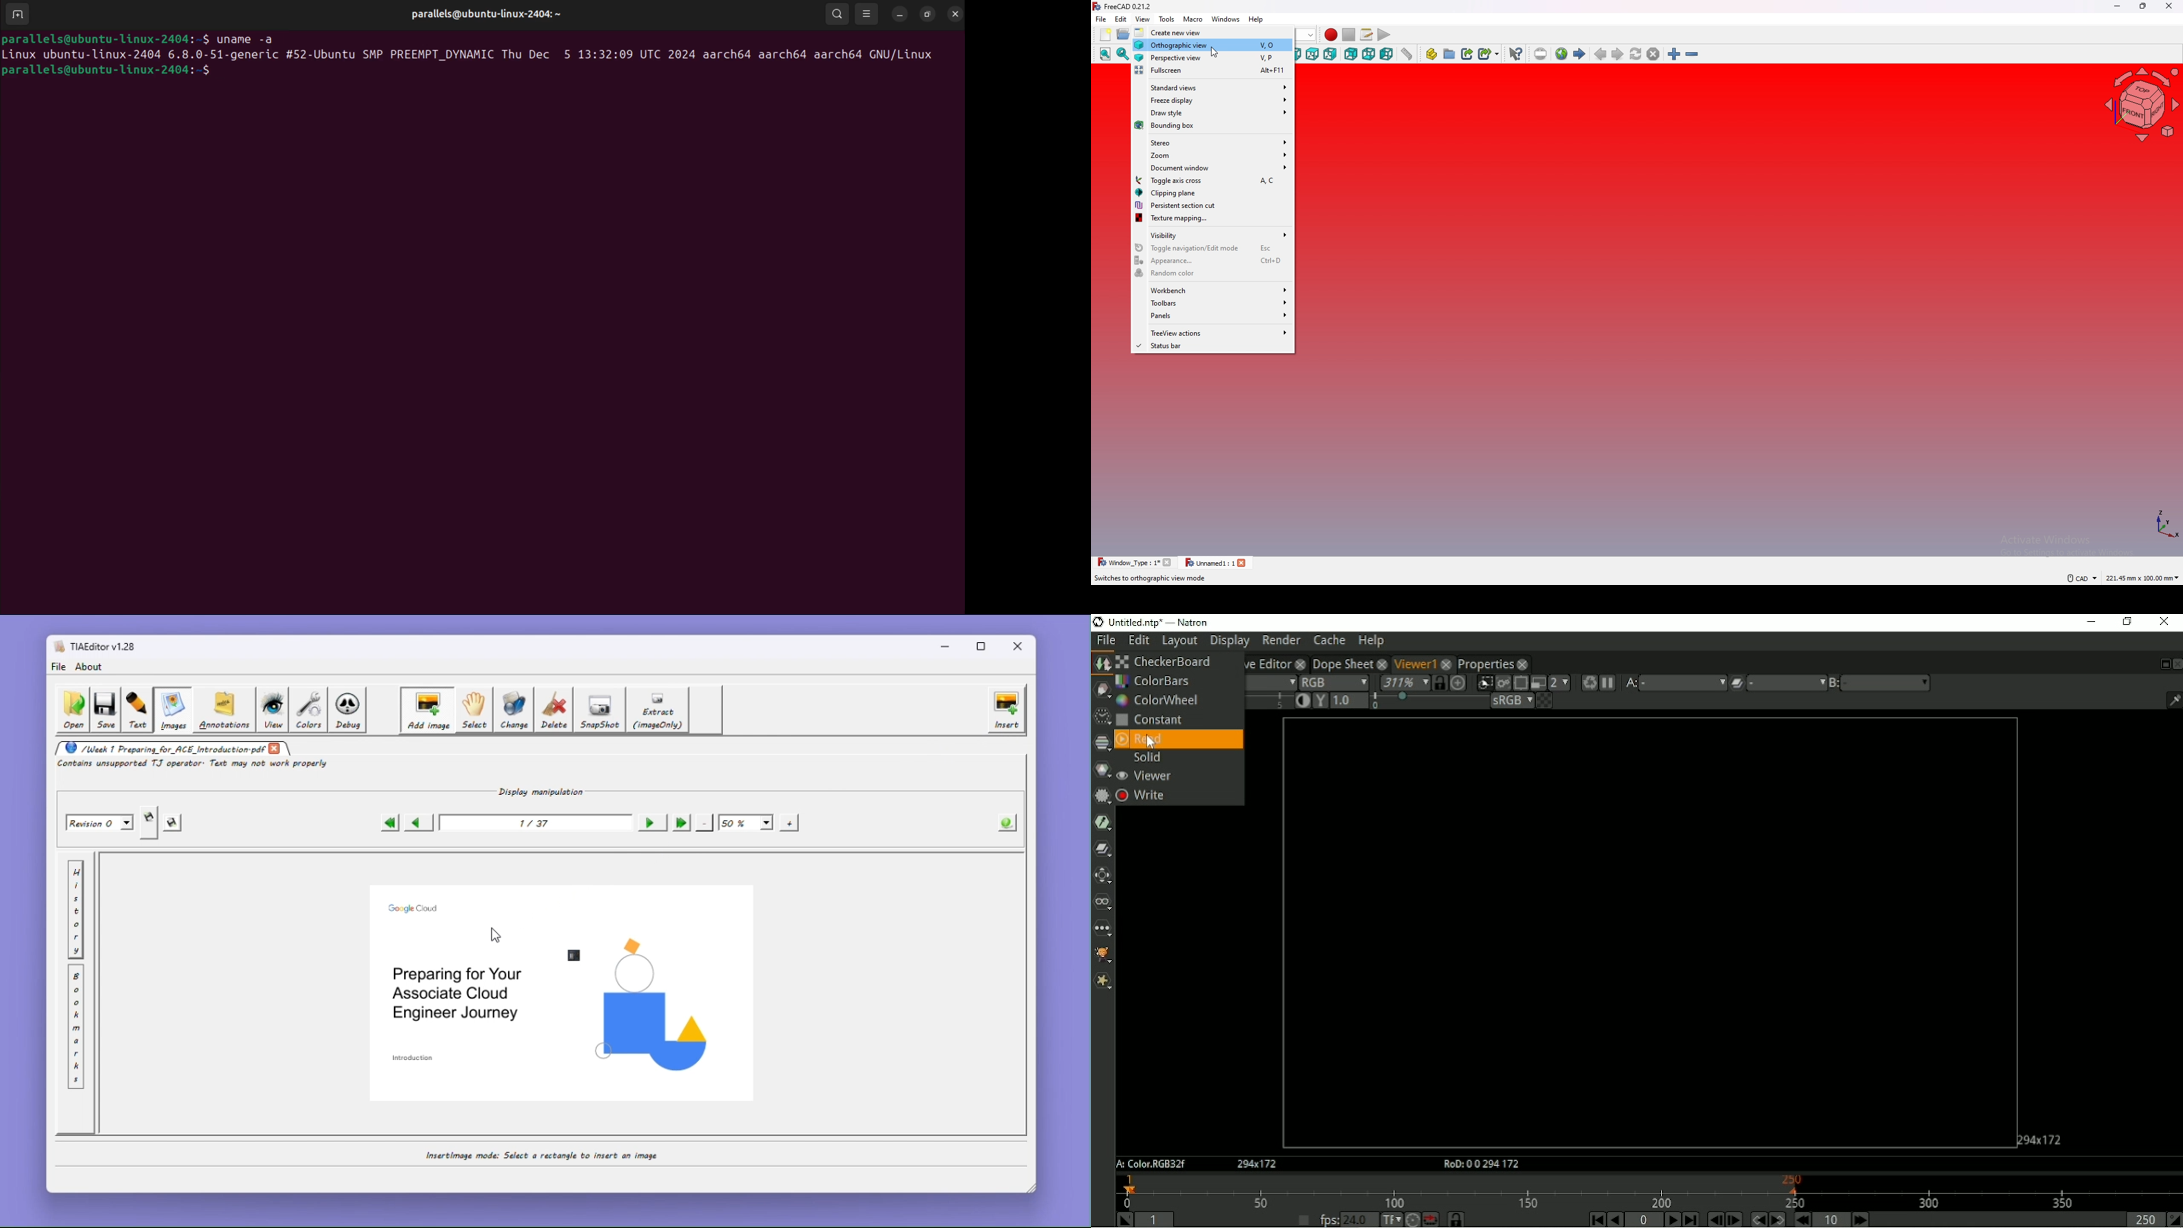 The image size is (2184, 1232). What do you see at coordinates (1105, 34) in the screenshot?
I see `new` at bounding box center [1105, 34].